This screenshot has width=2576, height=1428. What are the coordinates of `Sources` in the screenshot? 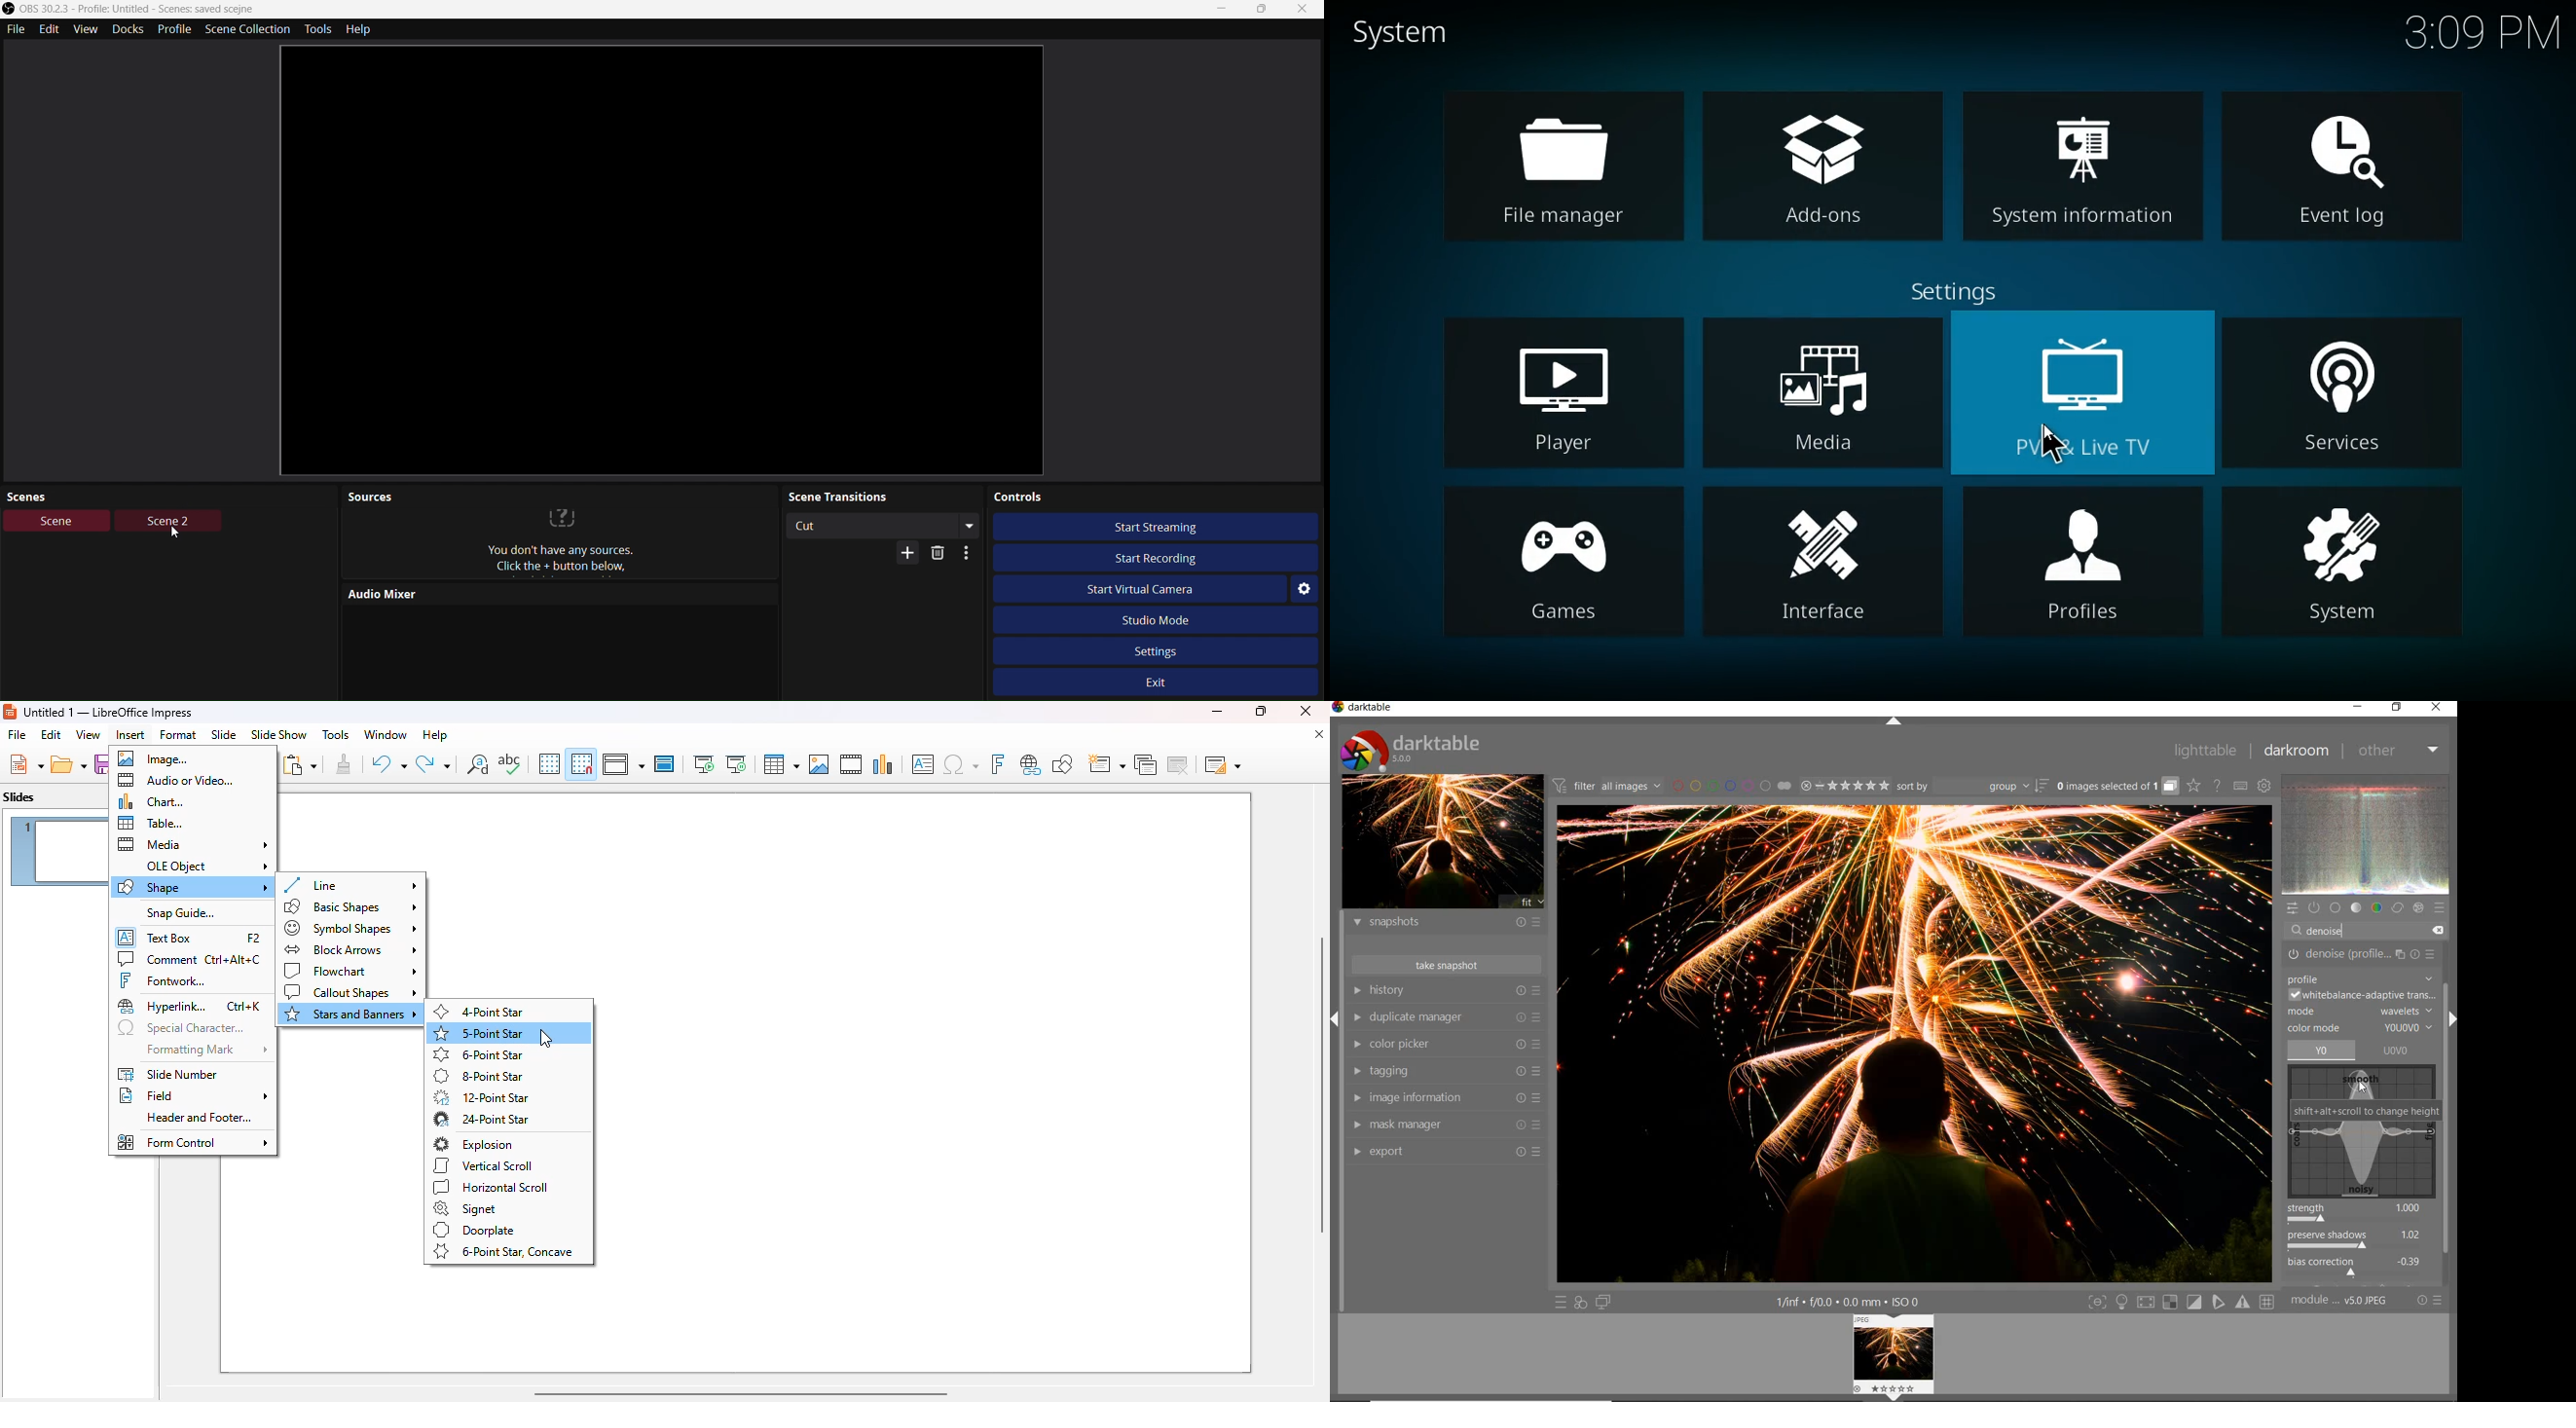 It's located at (582, 560).